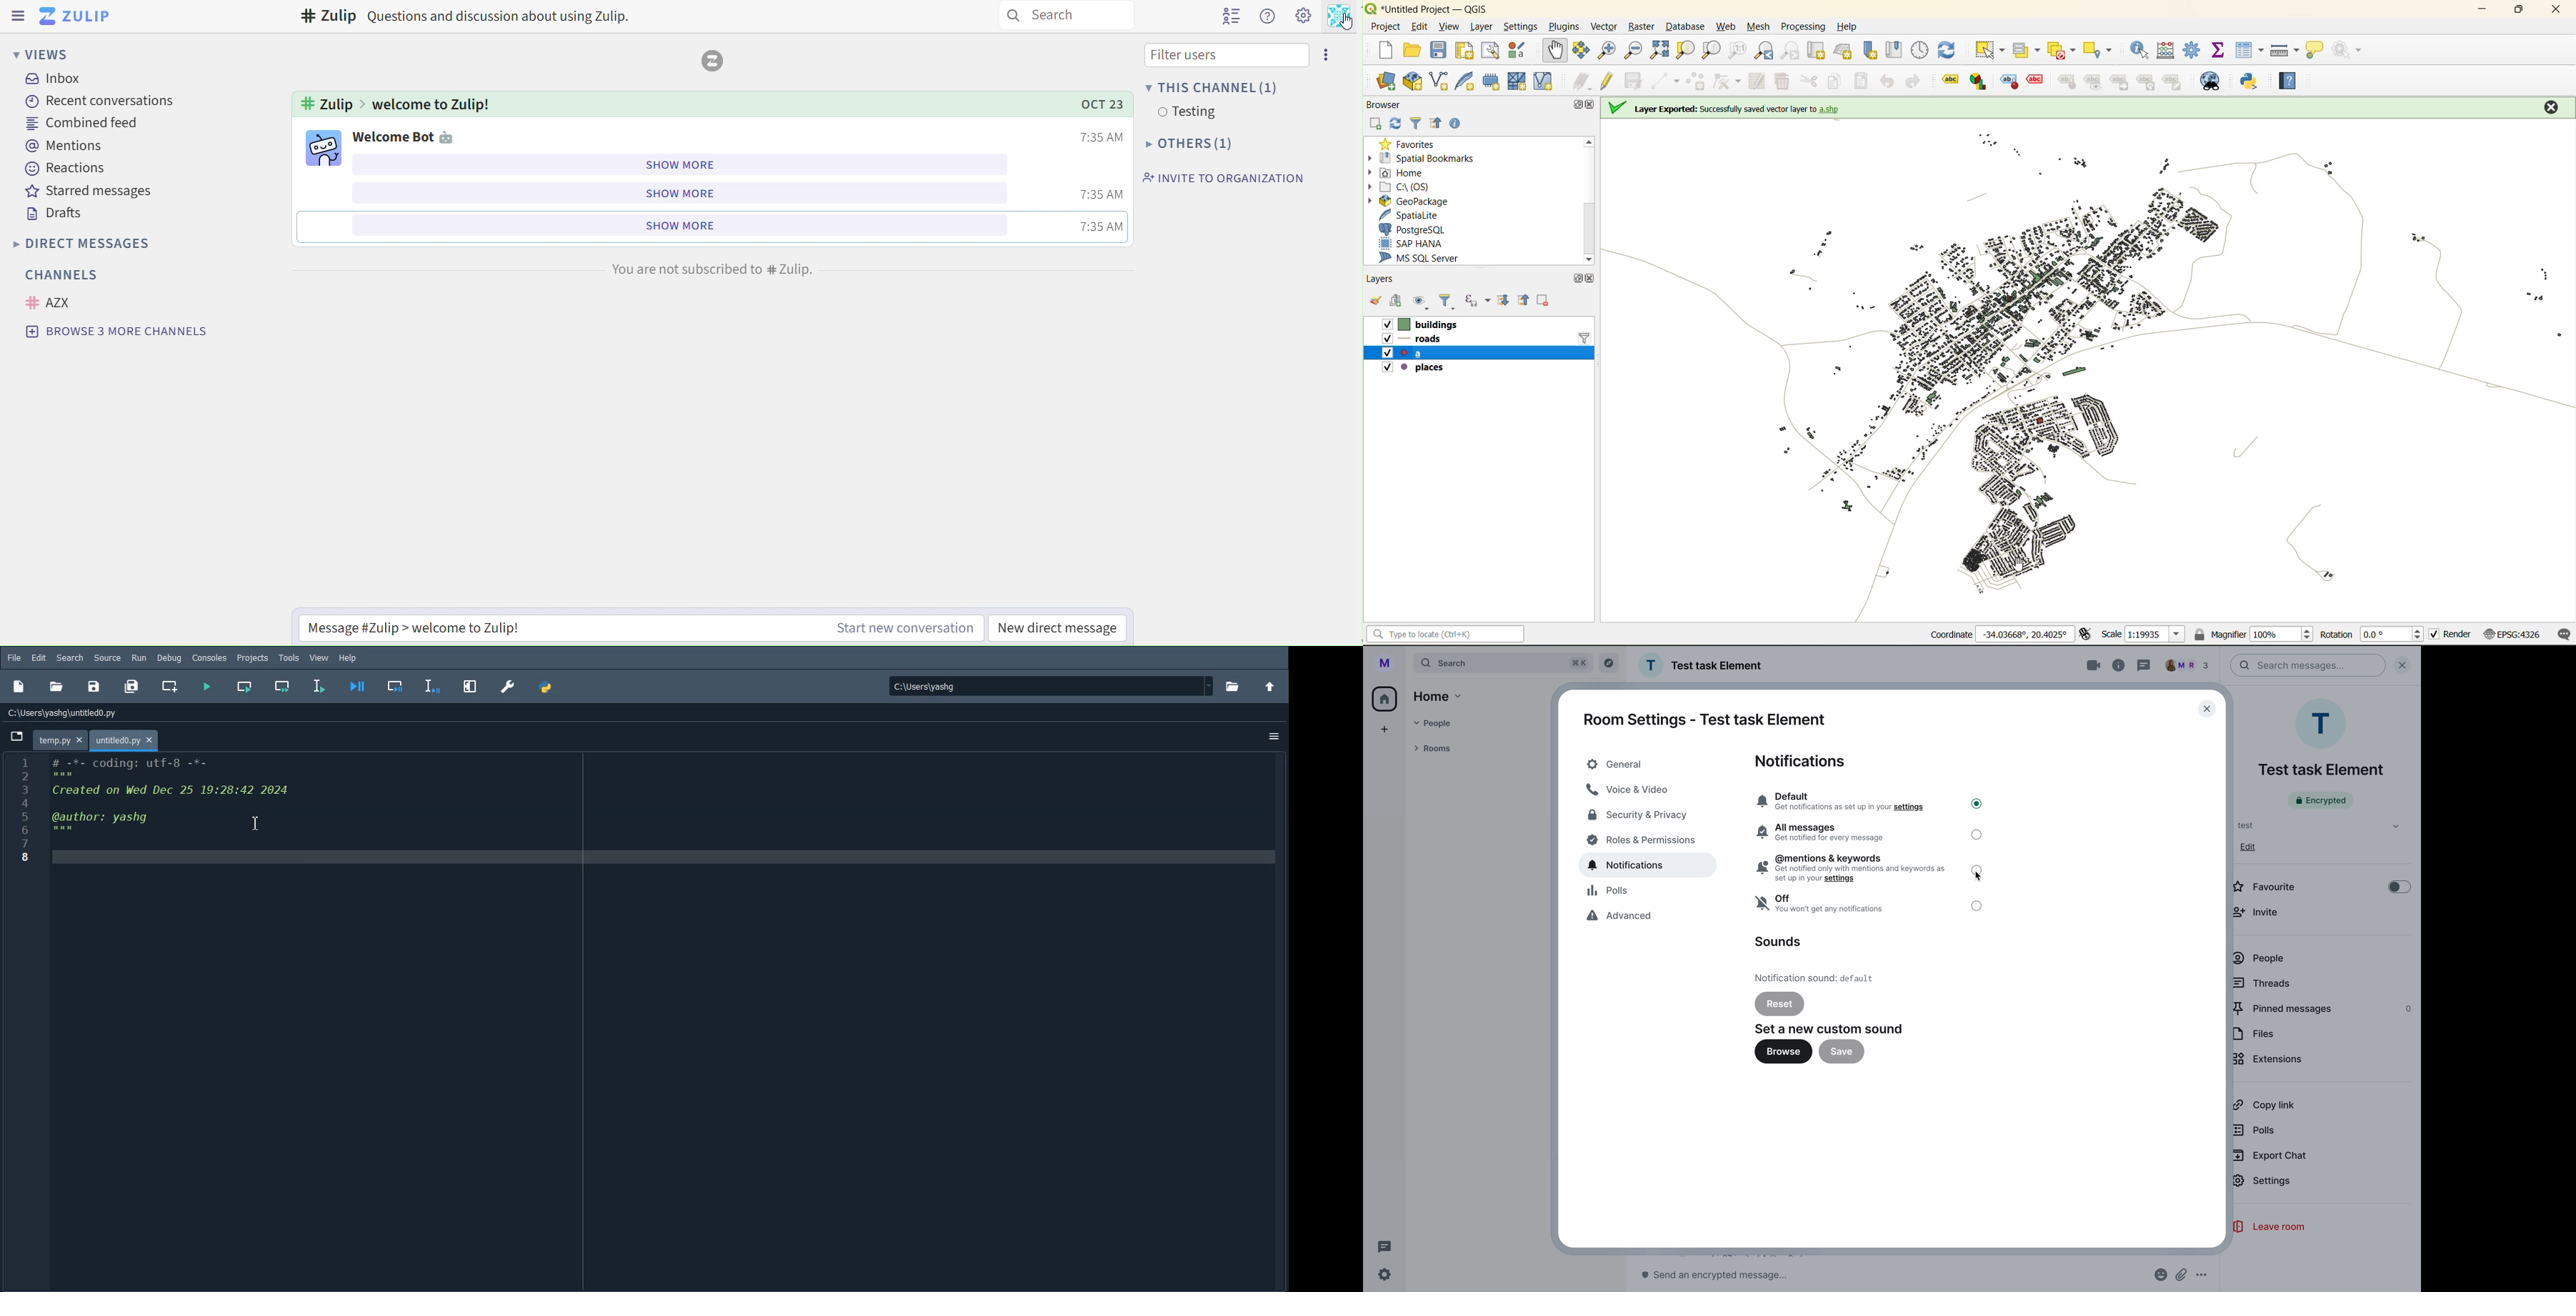 Image resolution: width=2576 pixels, height=1316 pixels. I want to click on room info, so click(2120, 666).